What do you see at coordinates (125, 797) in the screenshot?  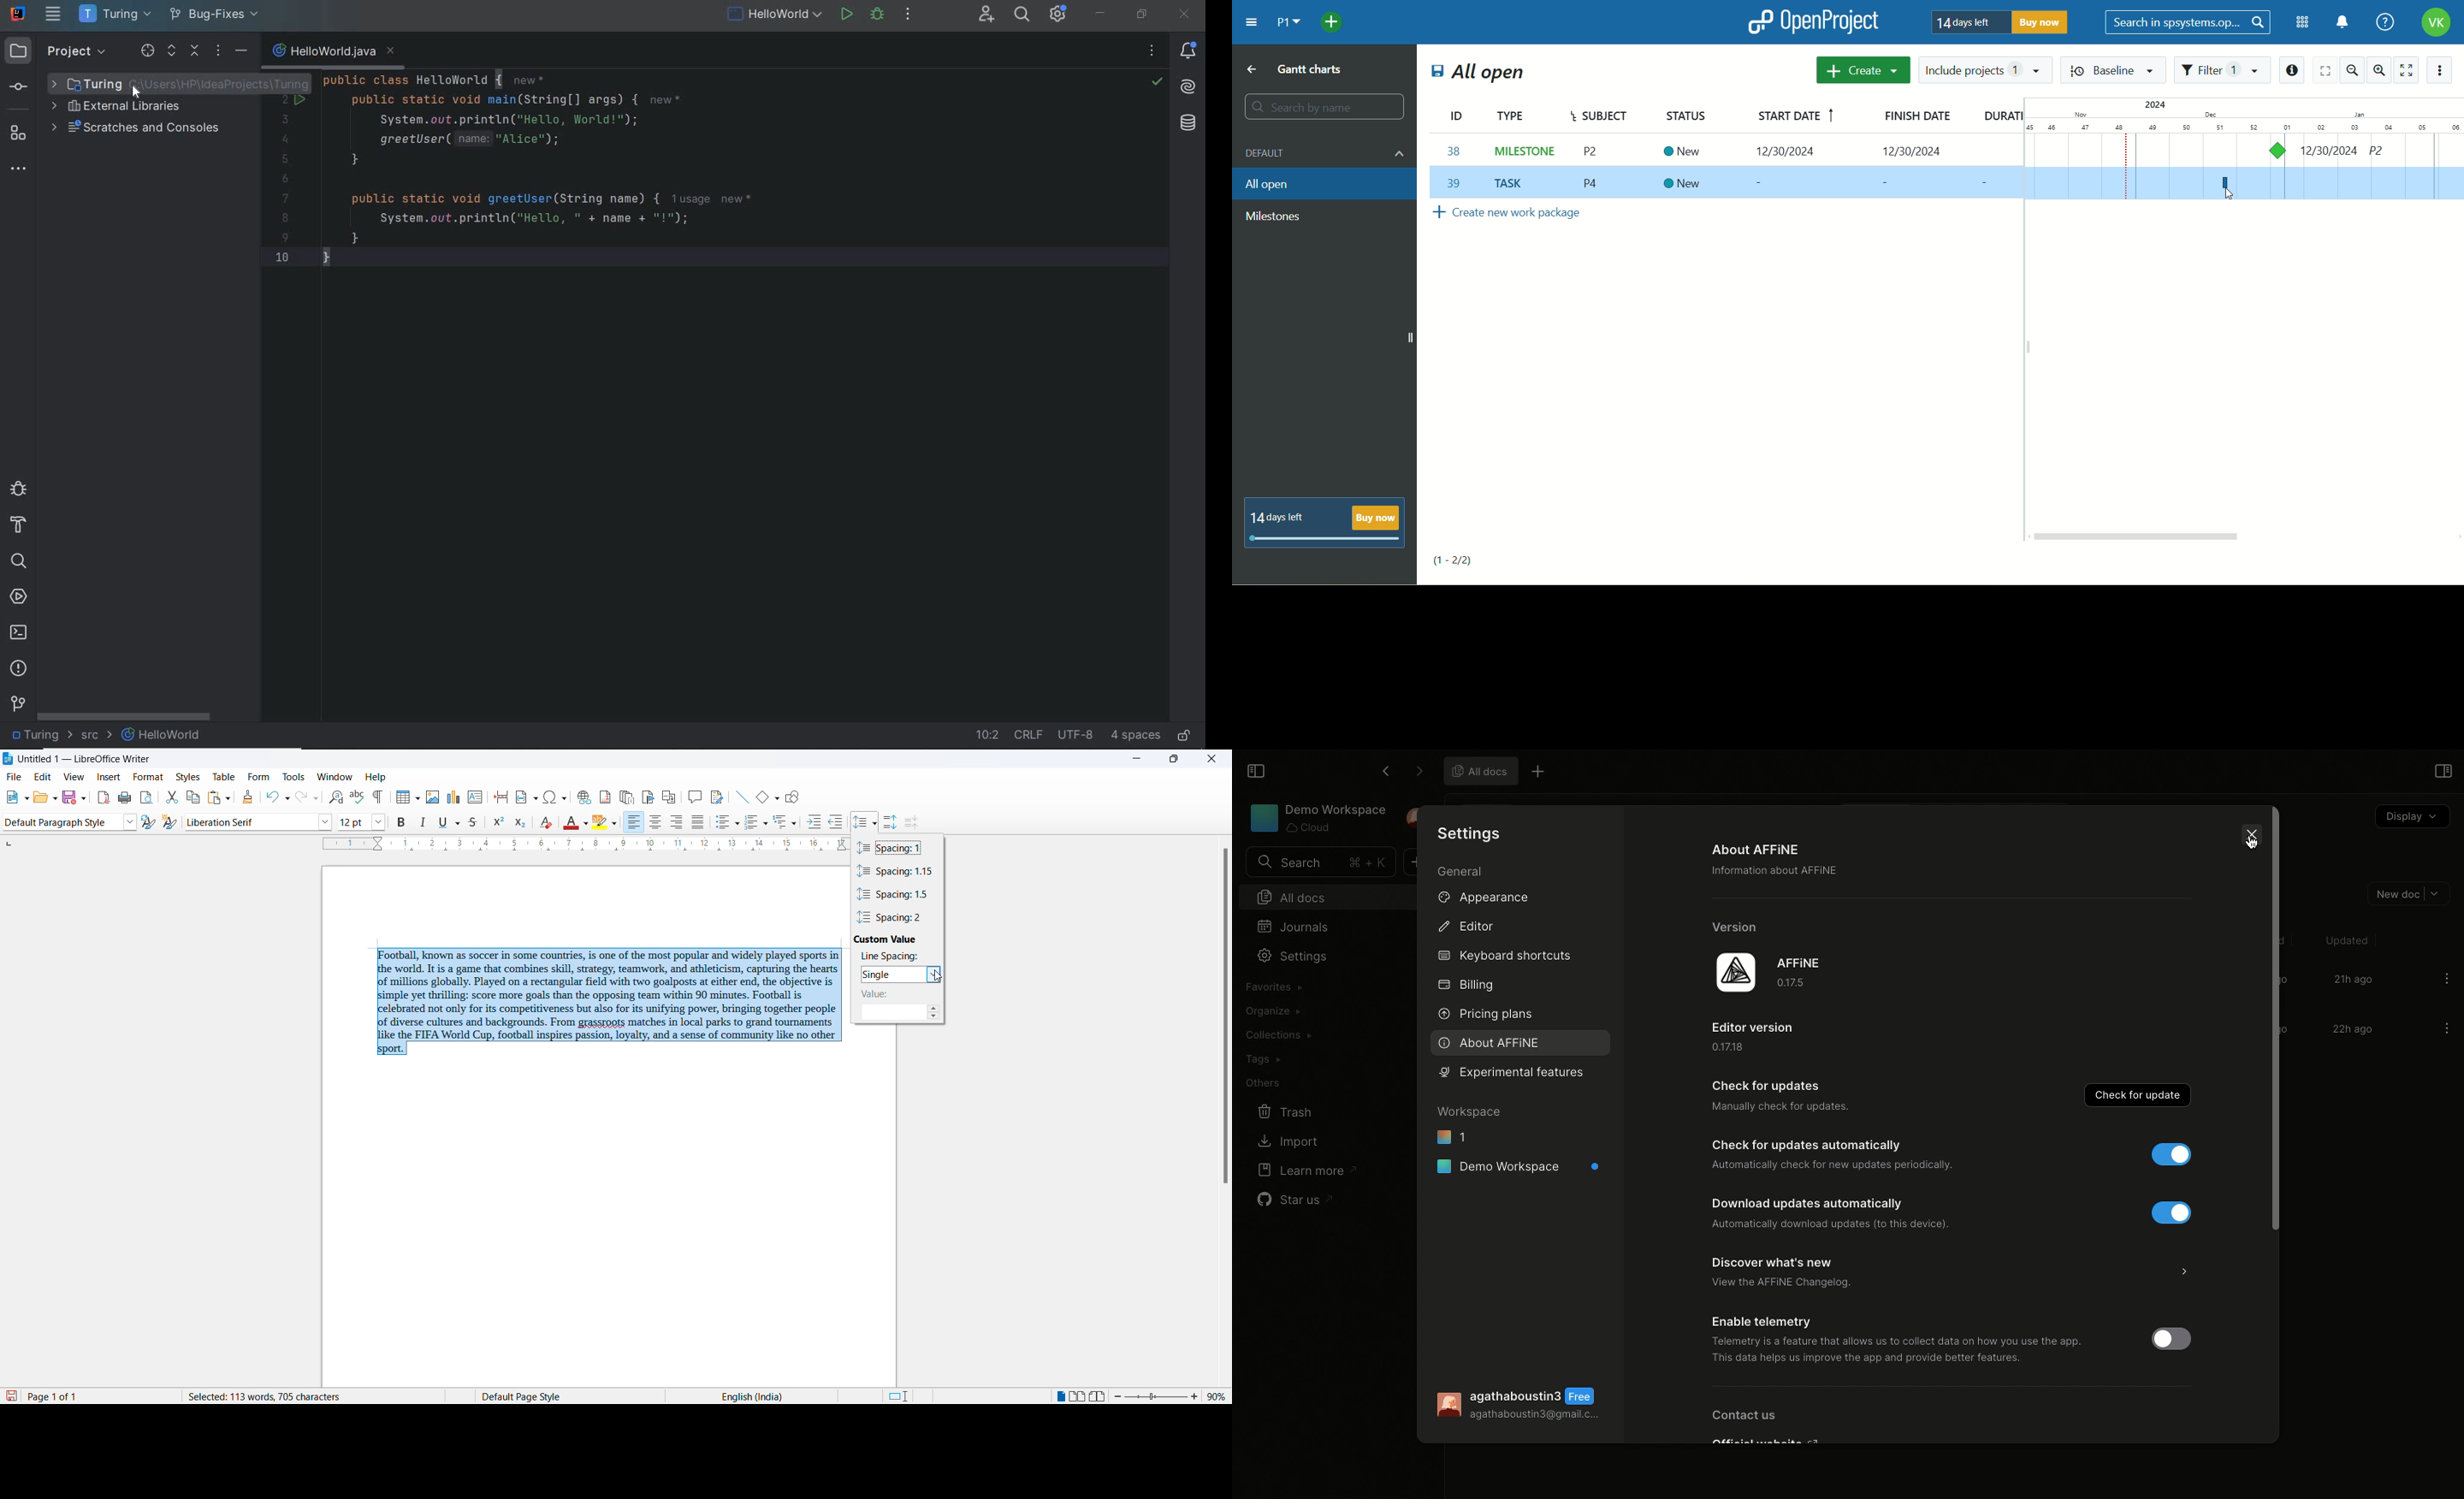 I see `print` at bounding box center [125, 797].